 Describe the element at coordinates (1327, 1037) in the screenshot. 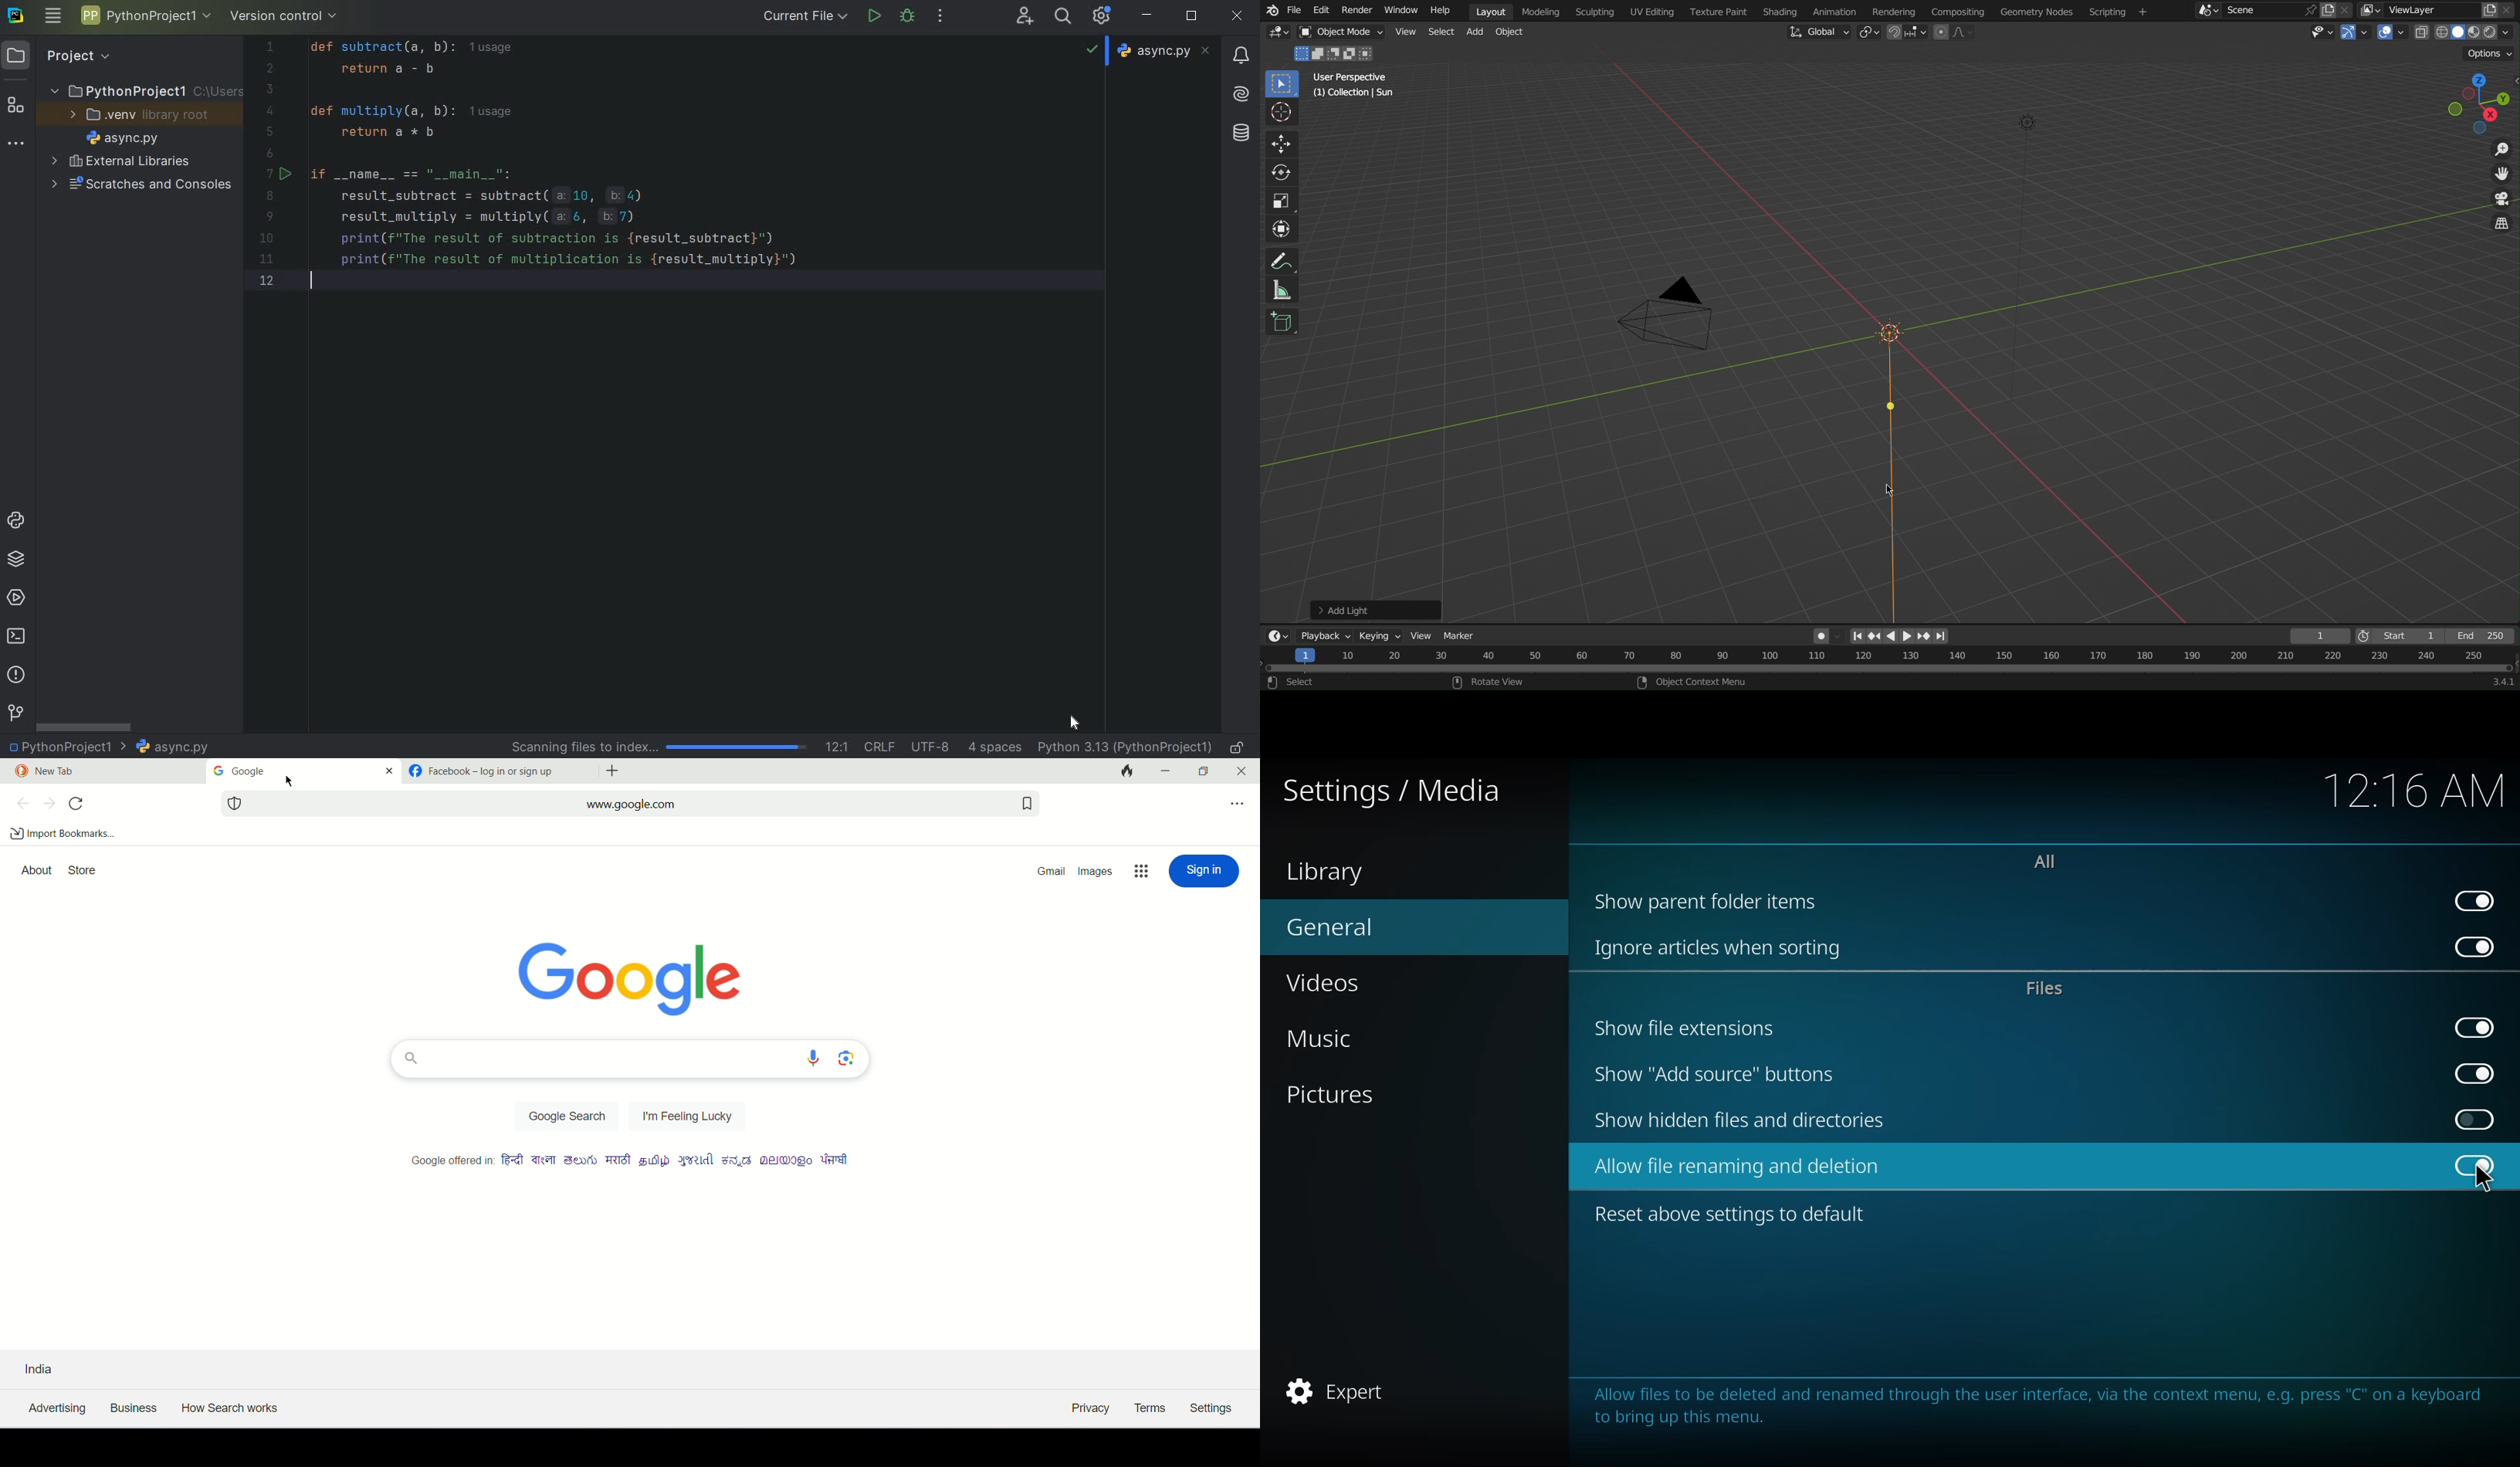

I see `music` at that location.